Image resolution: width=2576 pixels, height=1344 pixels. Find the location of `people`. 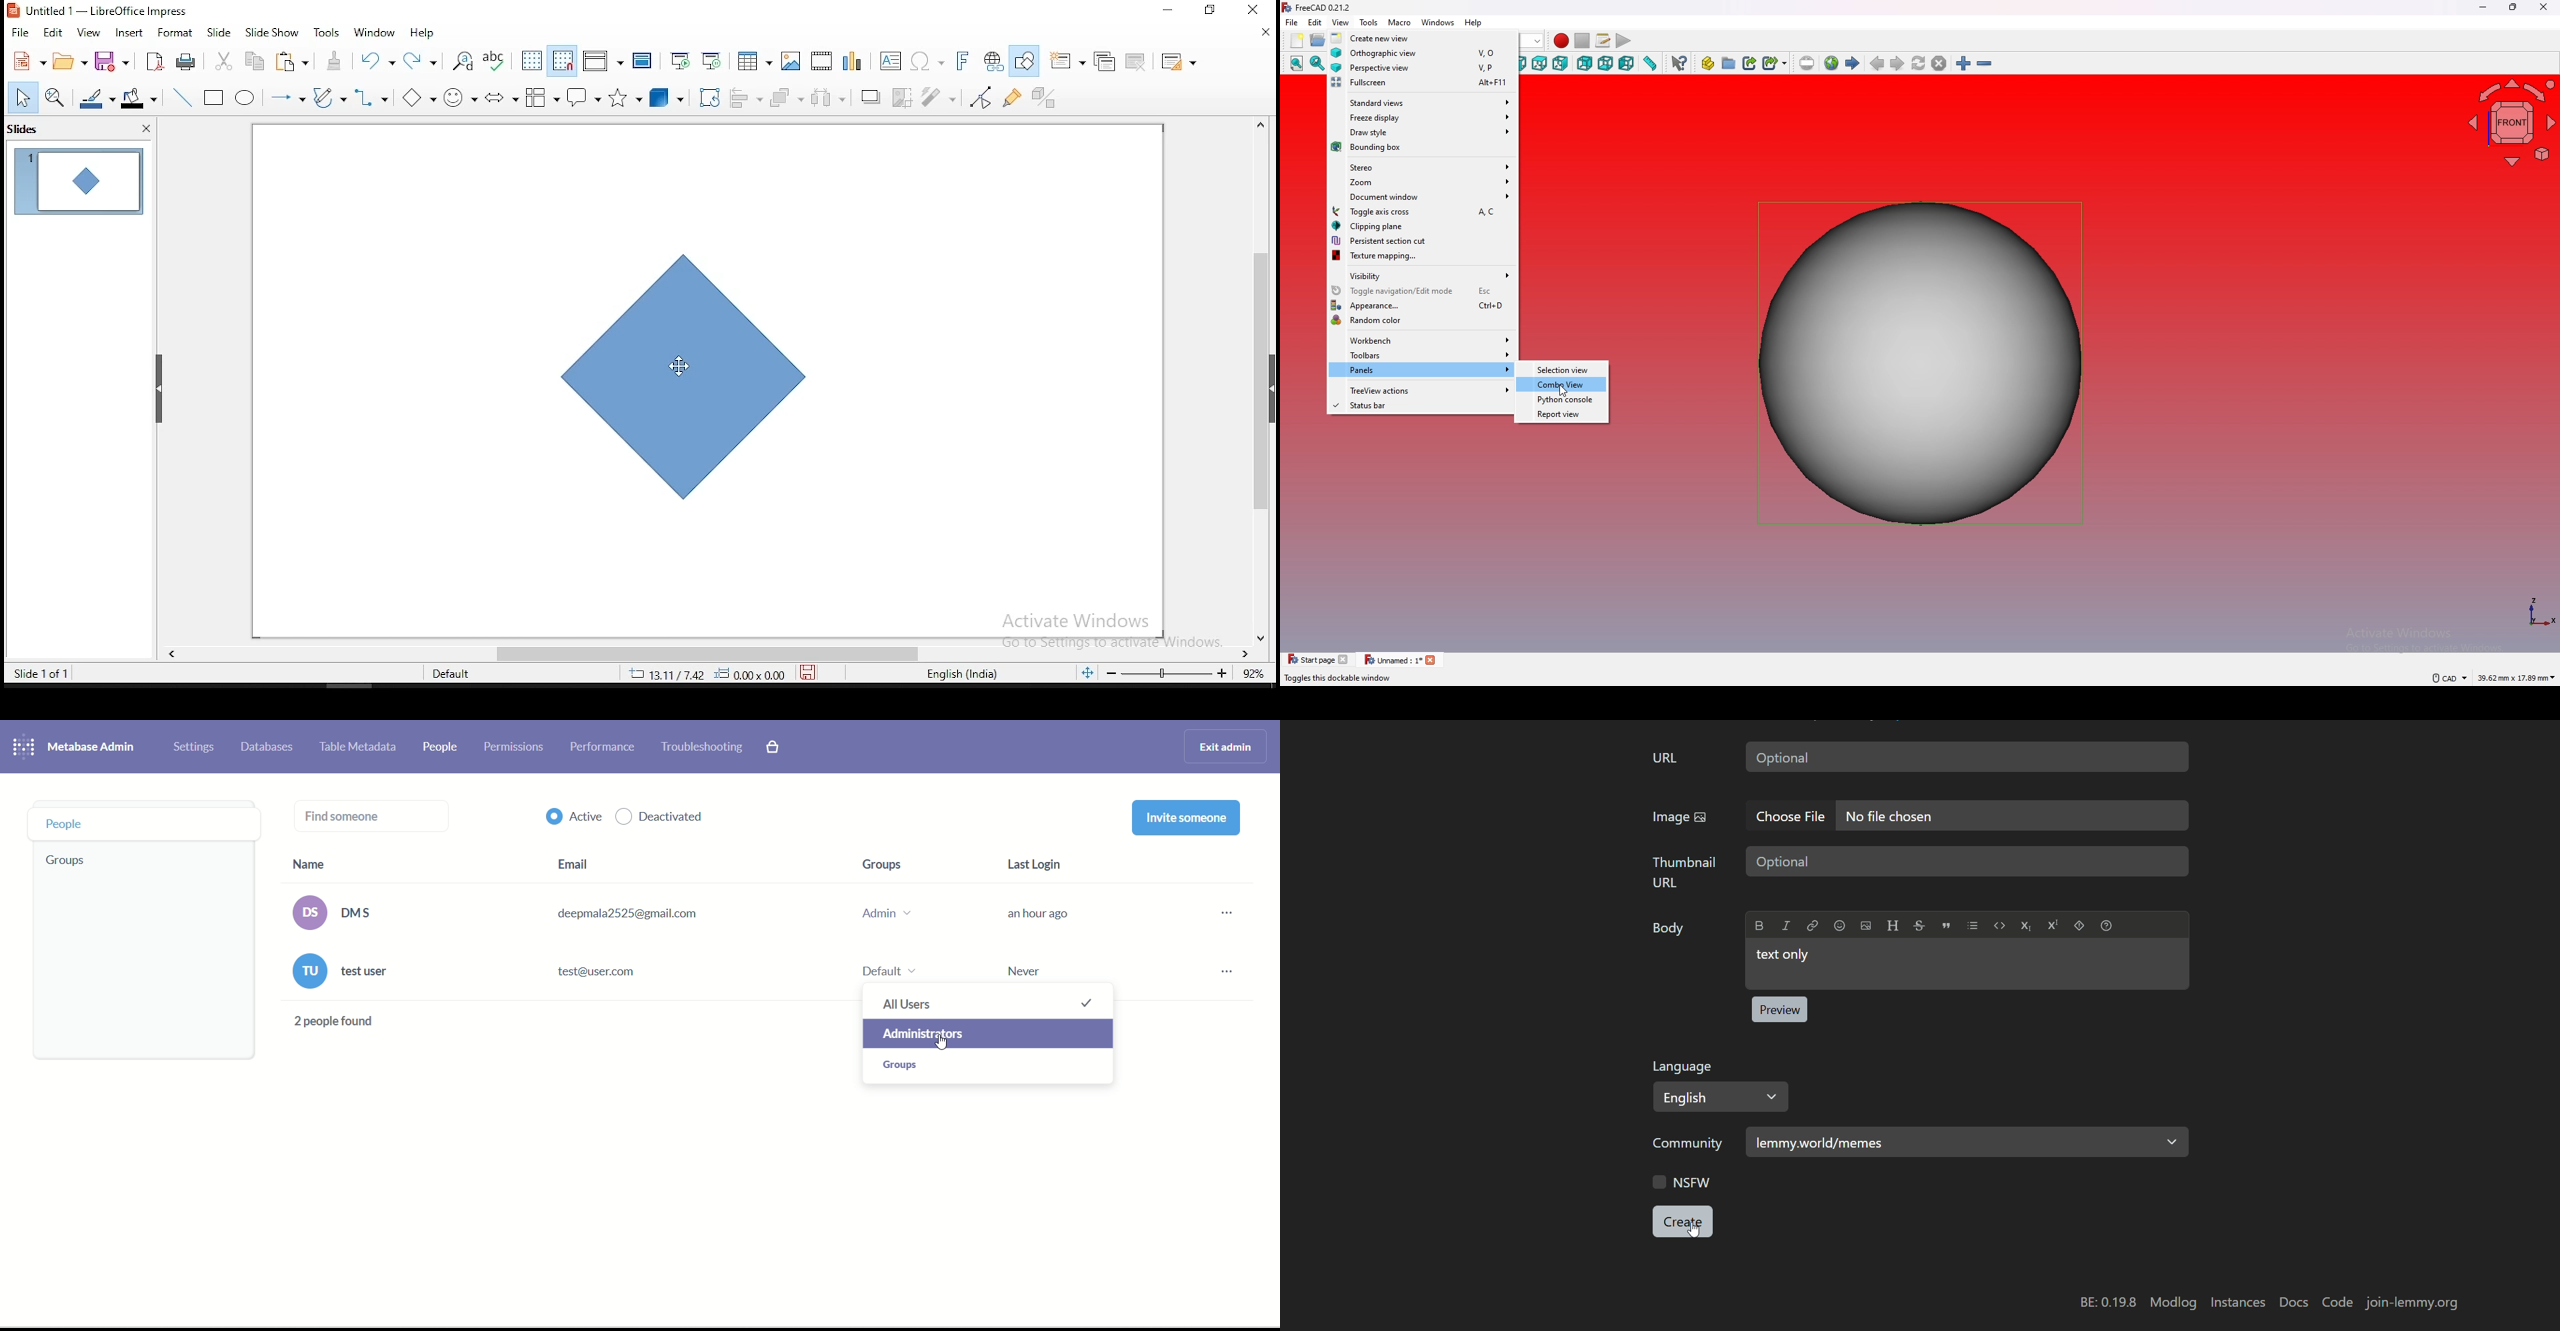

people is located at coordinates (145, 823).